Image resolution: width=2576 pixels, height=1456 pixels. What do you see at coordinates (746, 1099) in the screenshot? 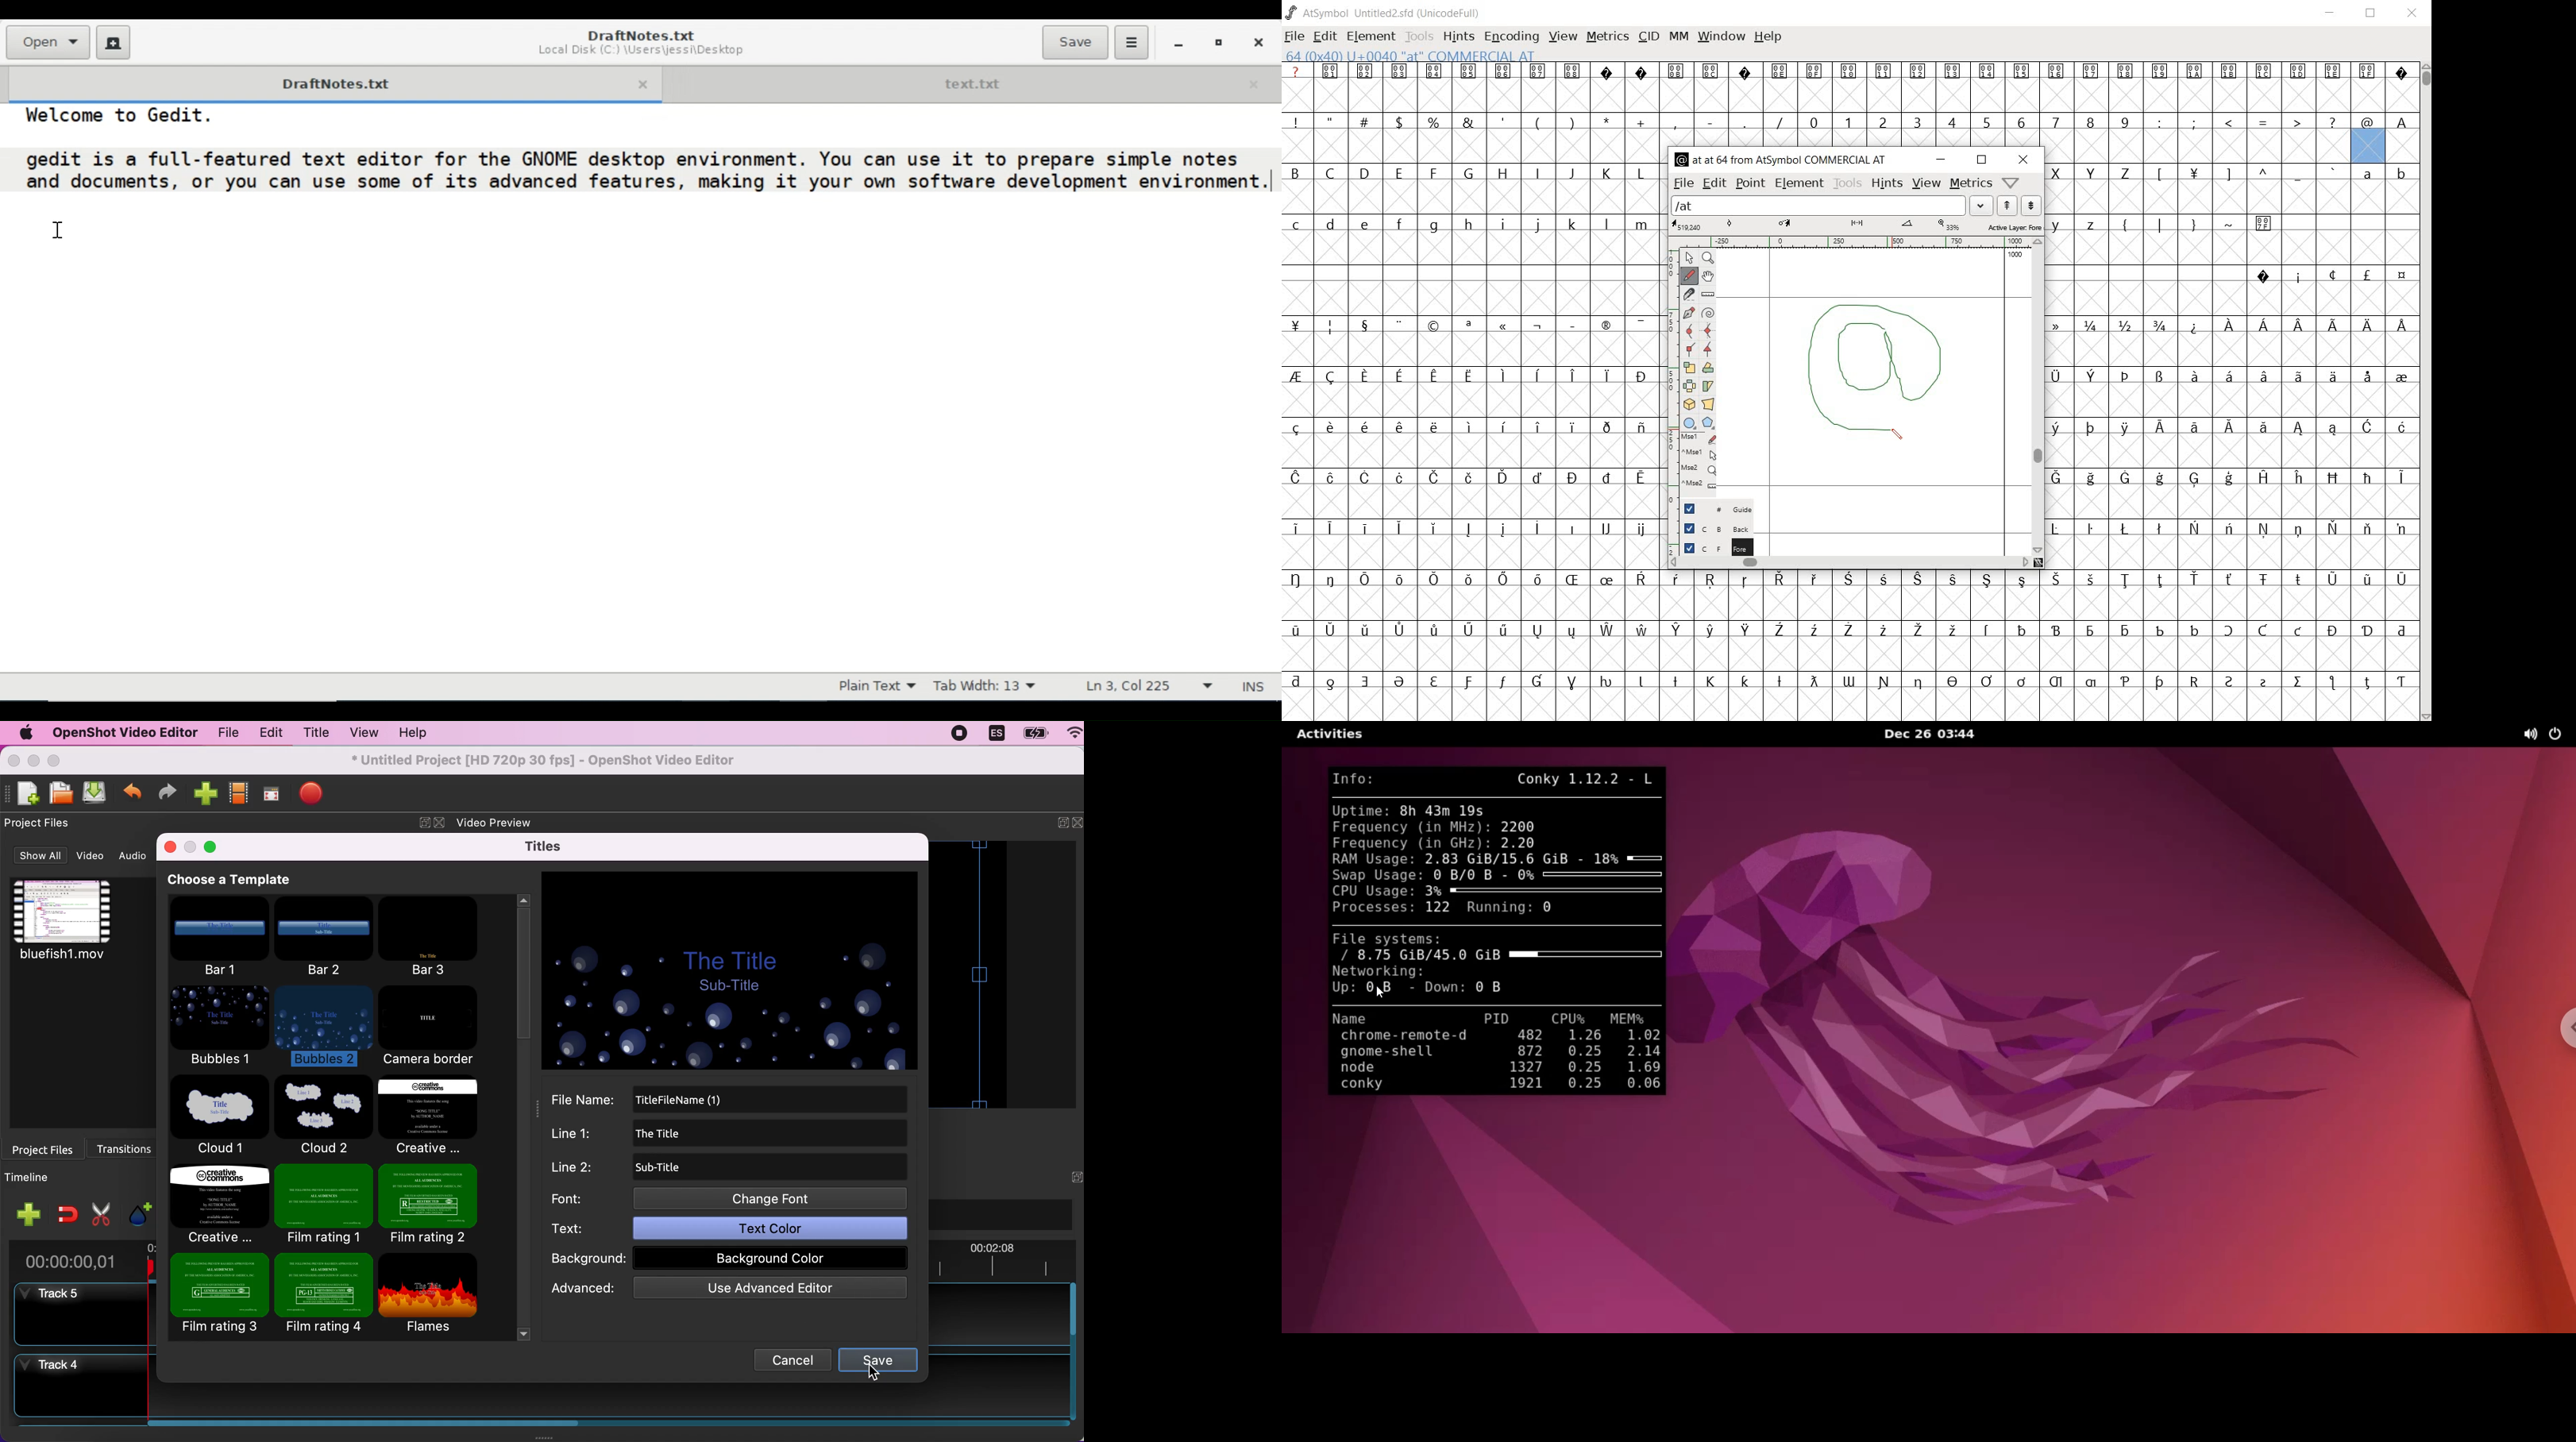
I see `titlefilename(1)` at bounding box center [746, 1099].